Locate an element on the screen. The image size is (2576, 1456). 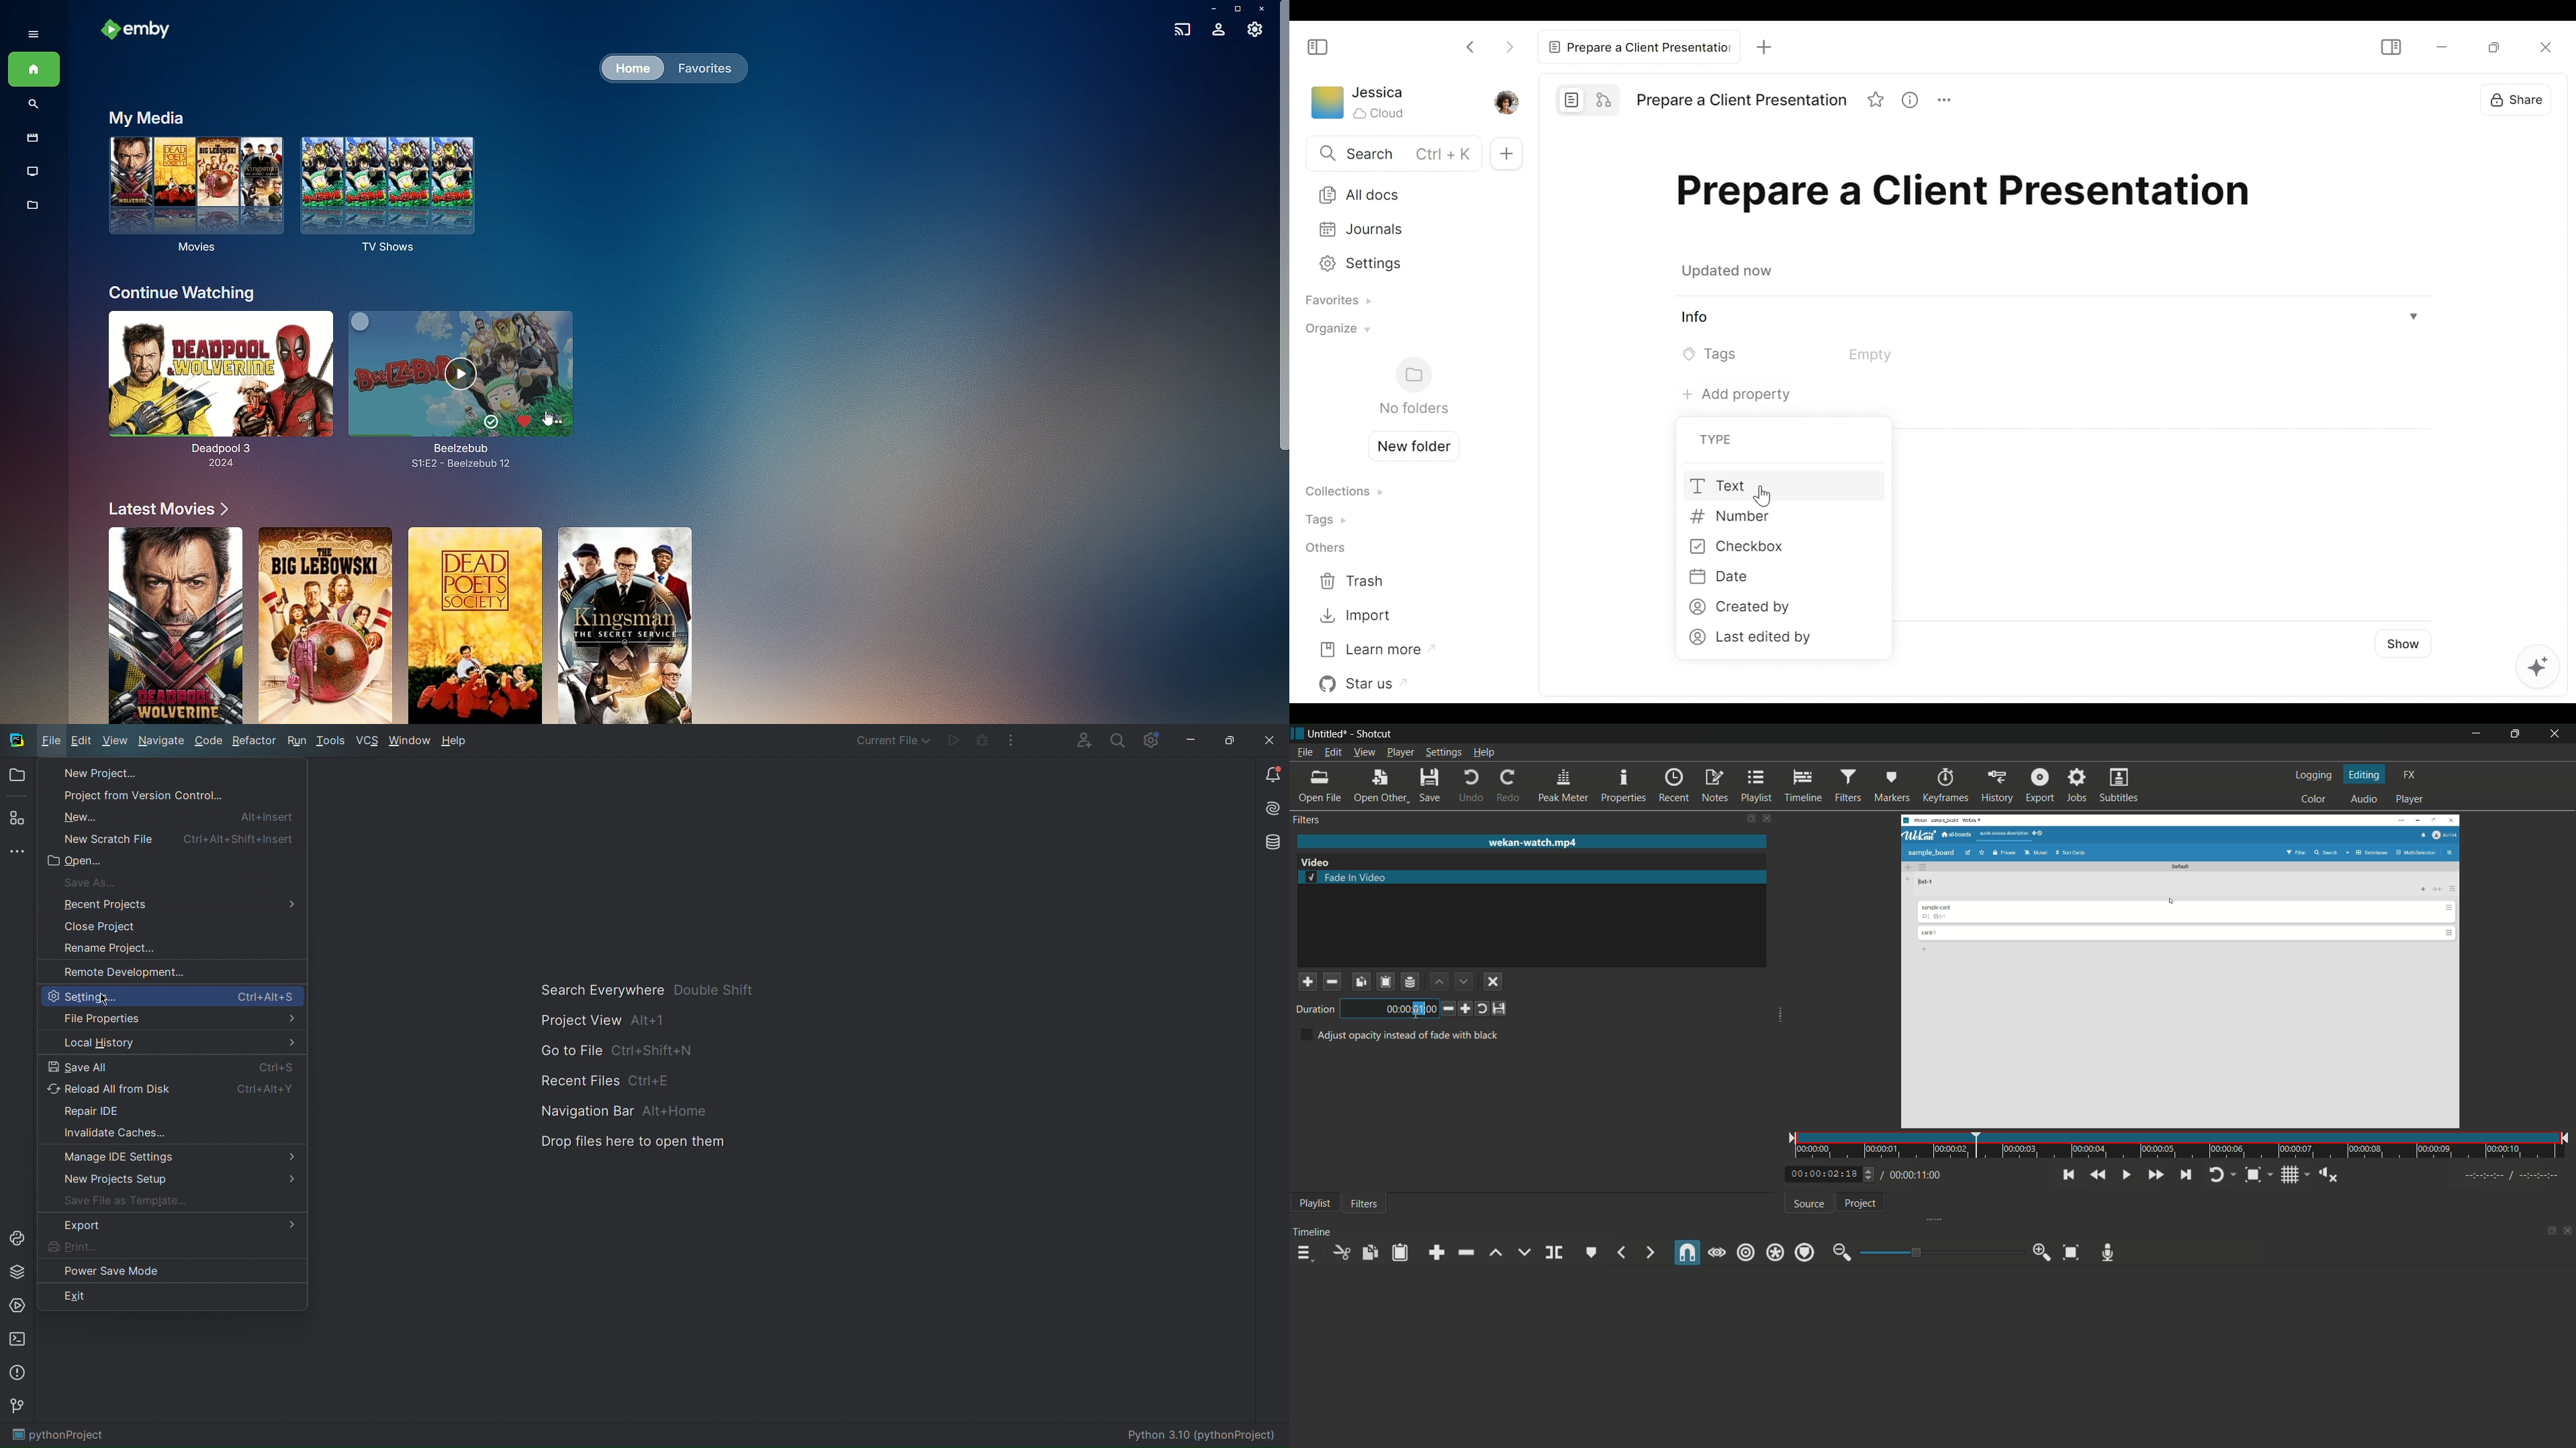
minimize is located at coordinates (2479, 734).